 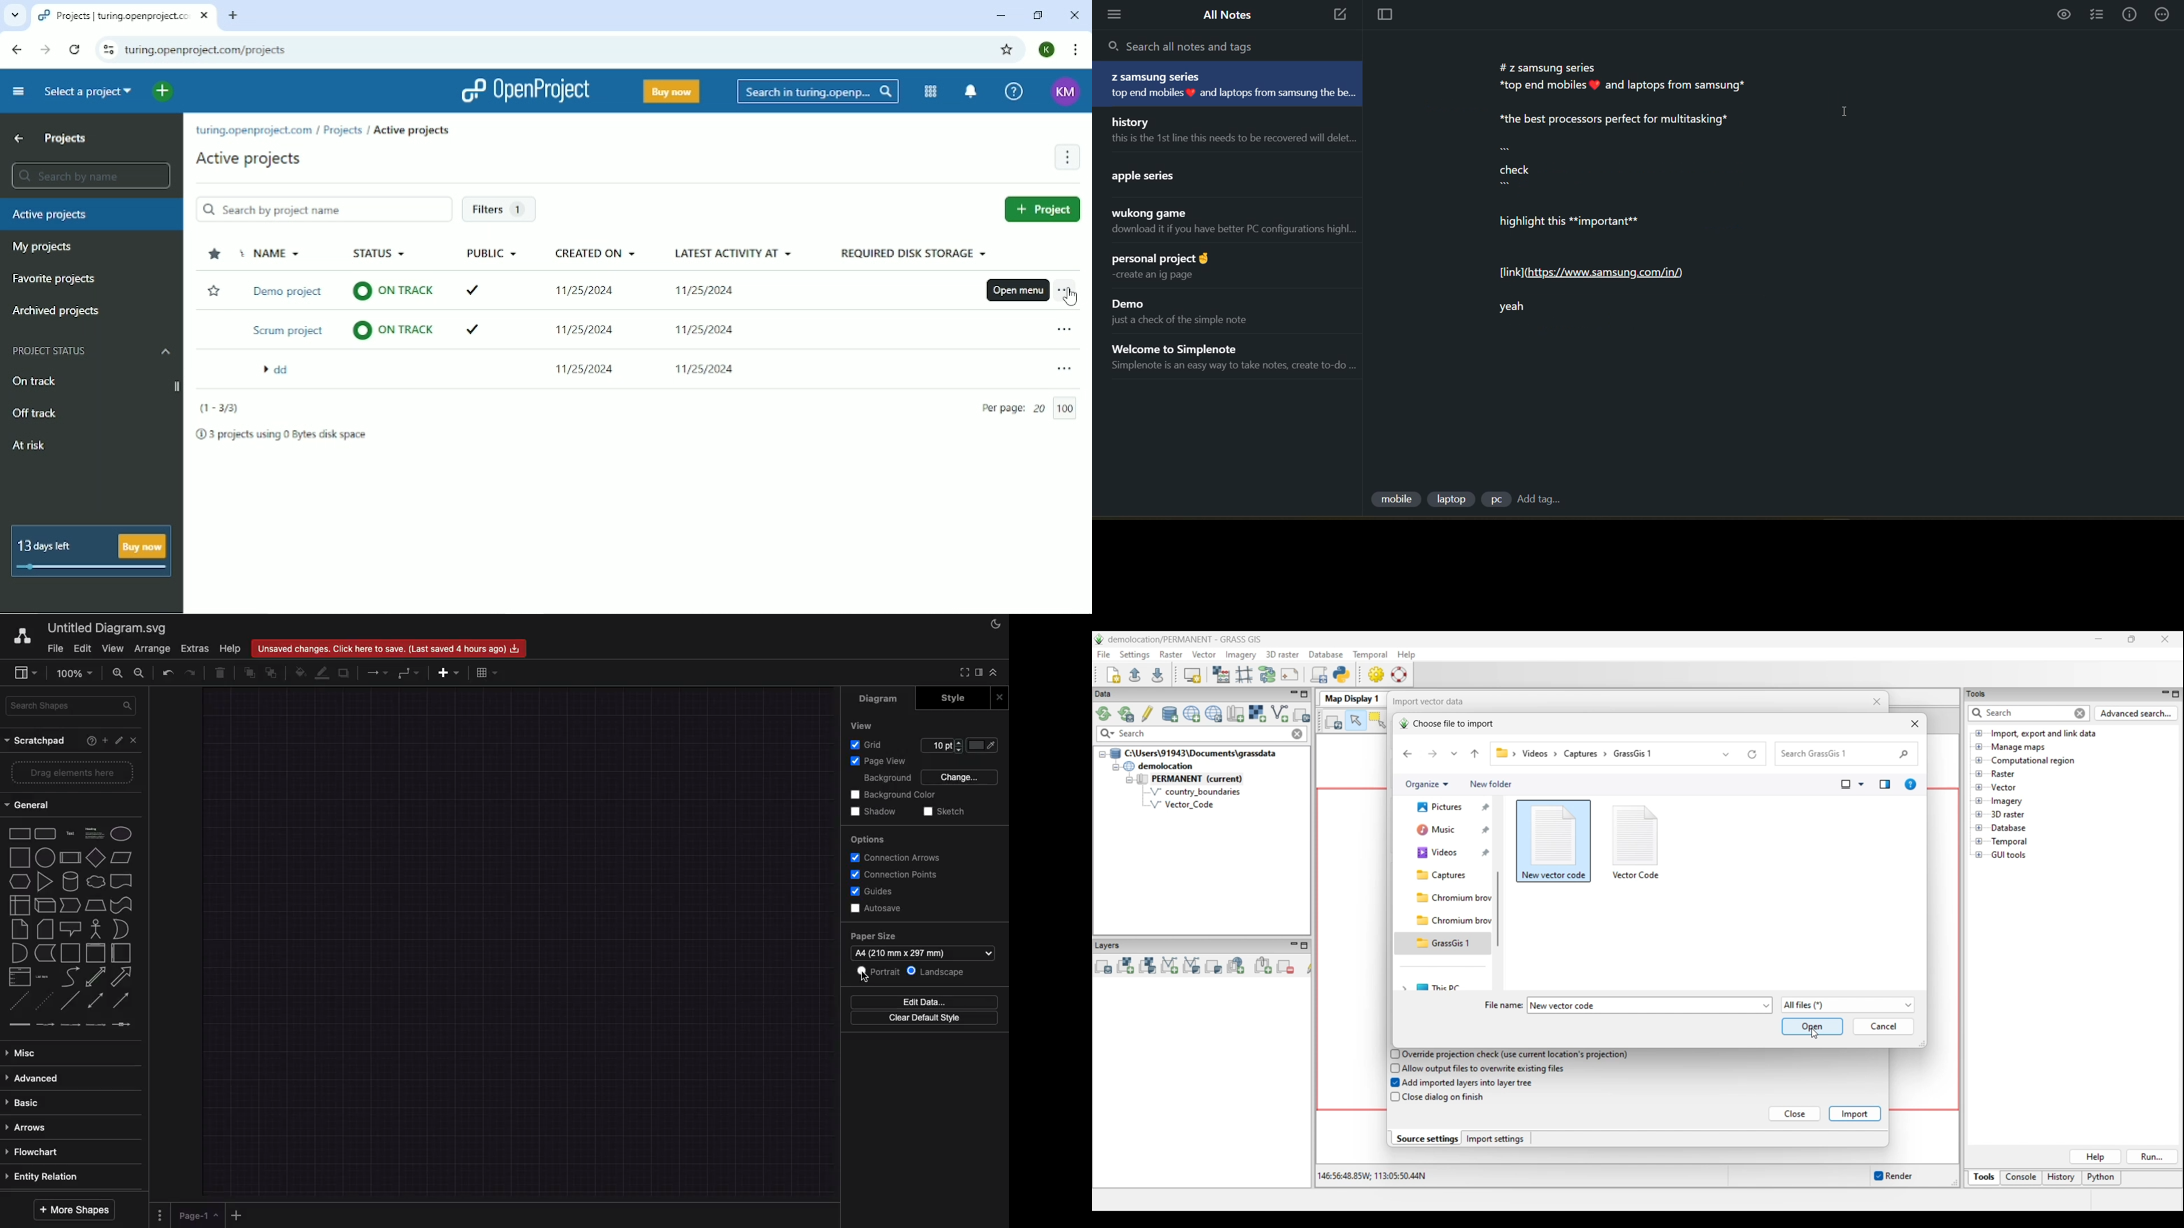 I want to click on on track, so click(x=390, y=293).